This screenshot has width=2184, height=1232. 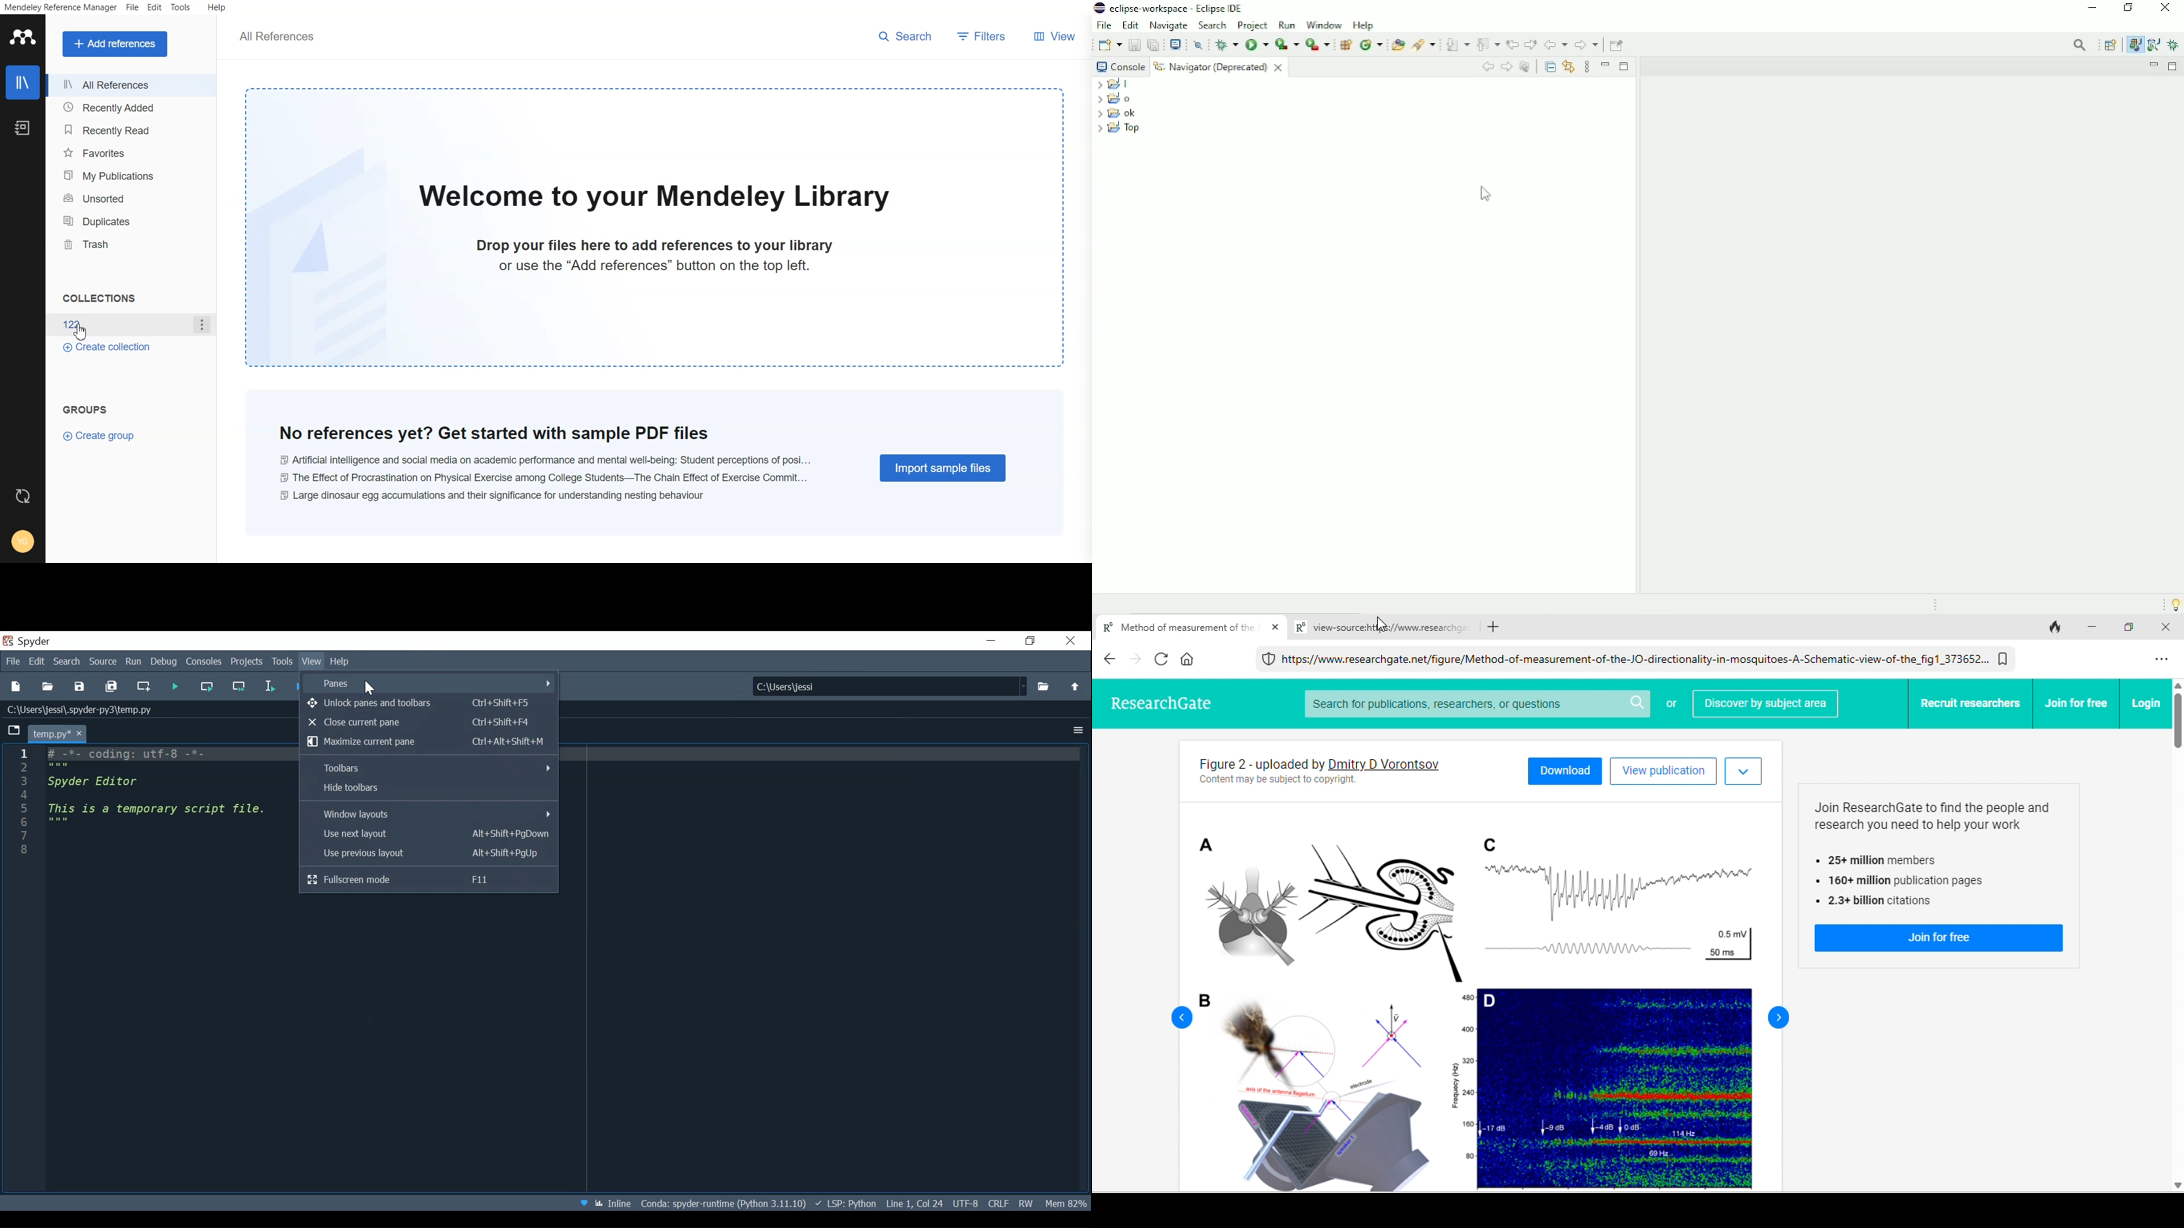 What do you see at coordinates (133, 7) in the screenshot?
I see `File` at bounding box center [133, 7].